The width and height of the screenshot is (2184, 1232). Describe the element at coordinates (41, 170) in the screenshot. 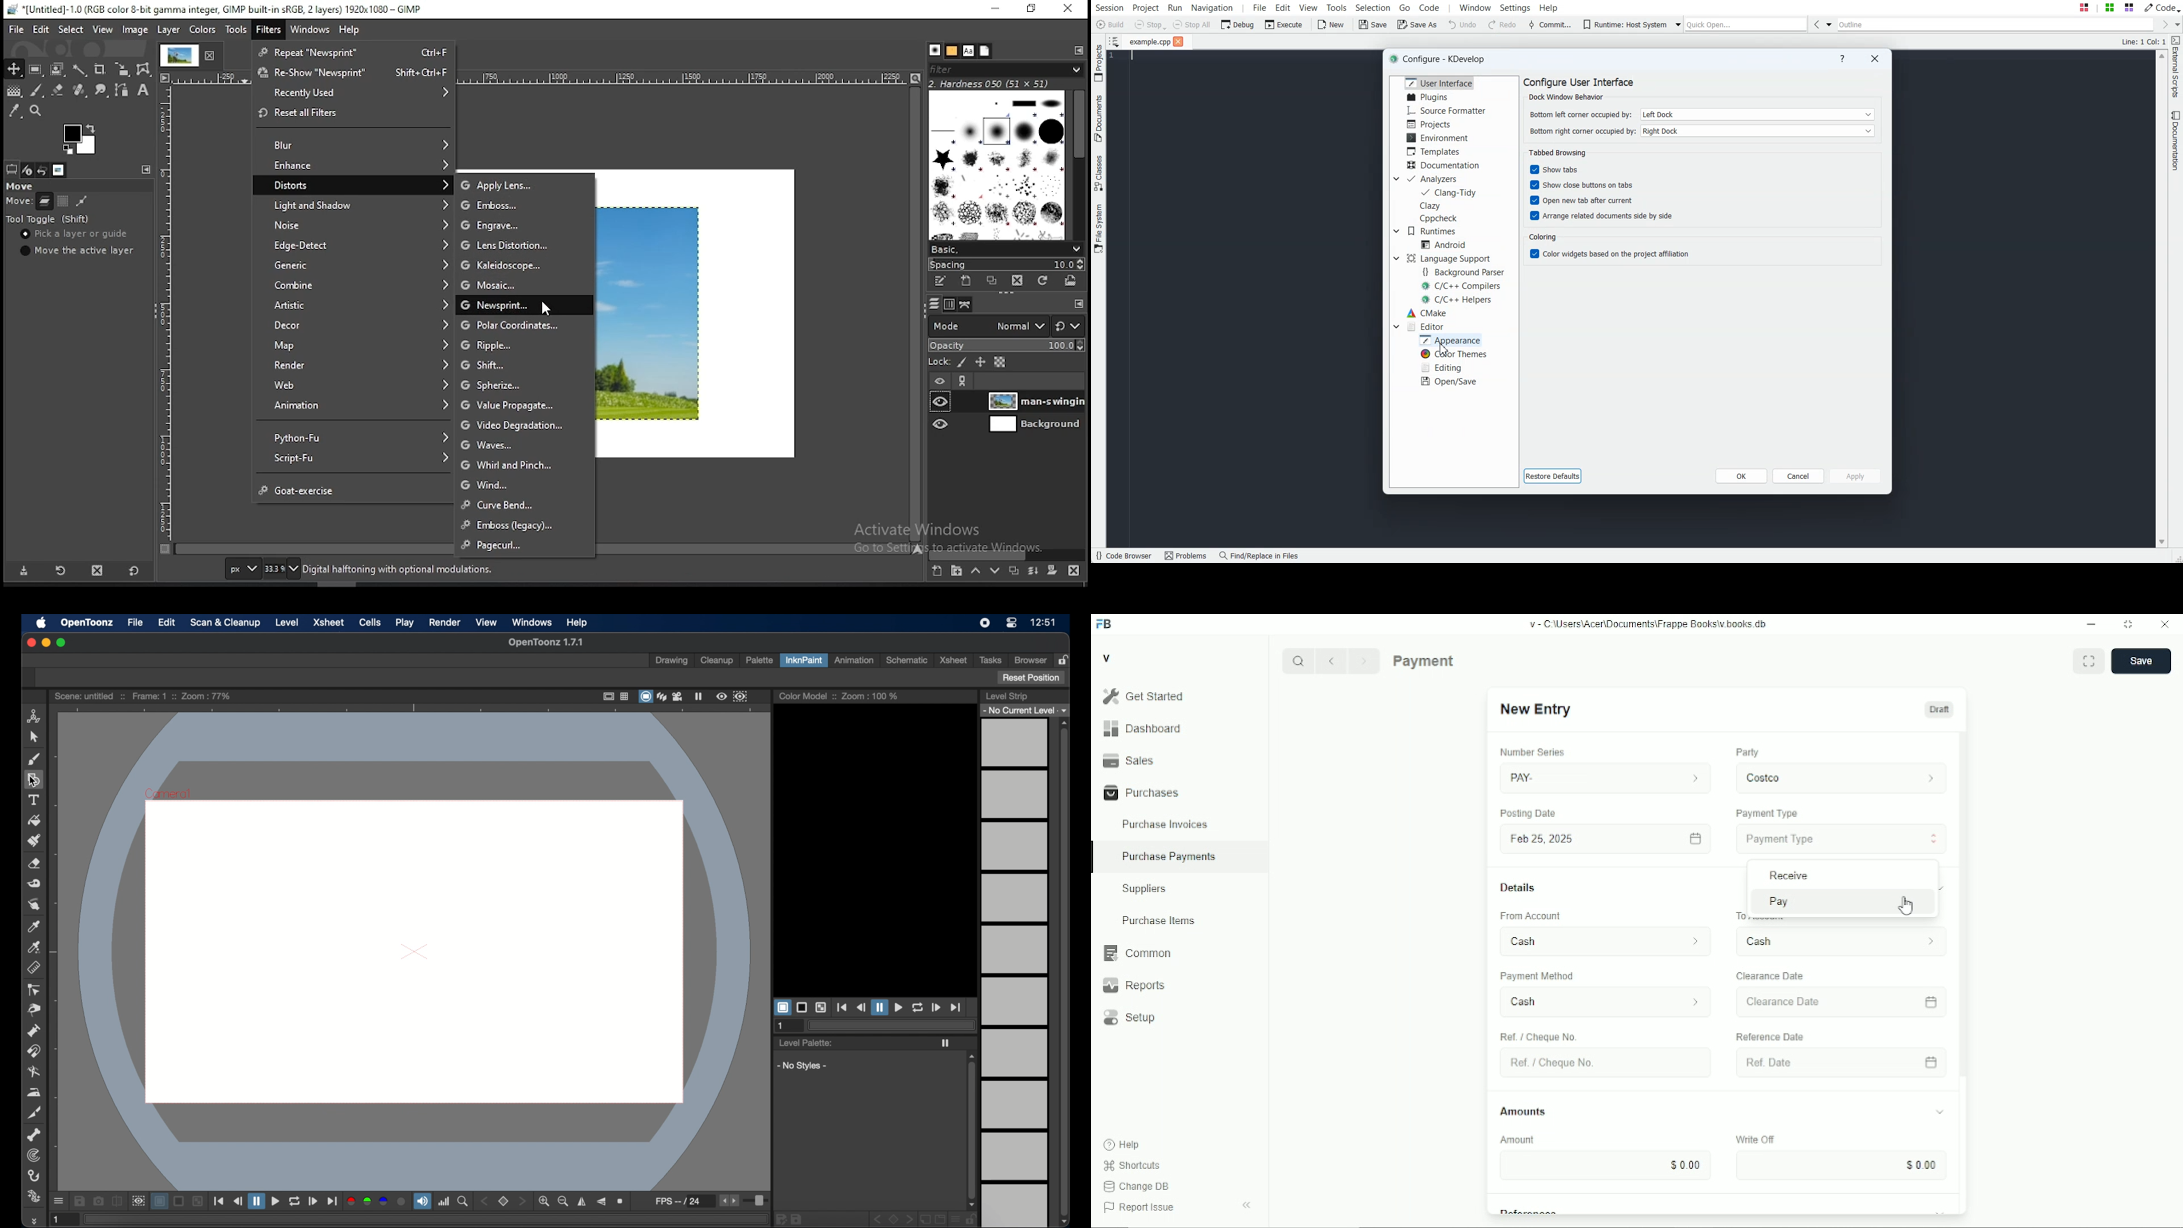

I see `undo history` at that location.